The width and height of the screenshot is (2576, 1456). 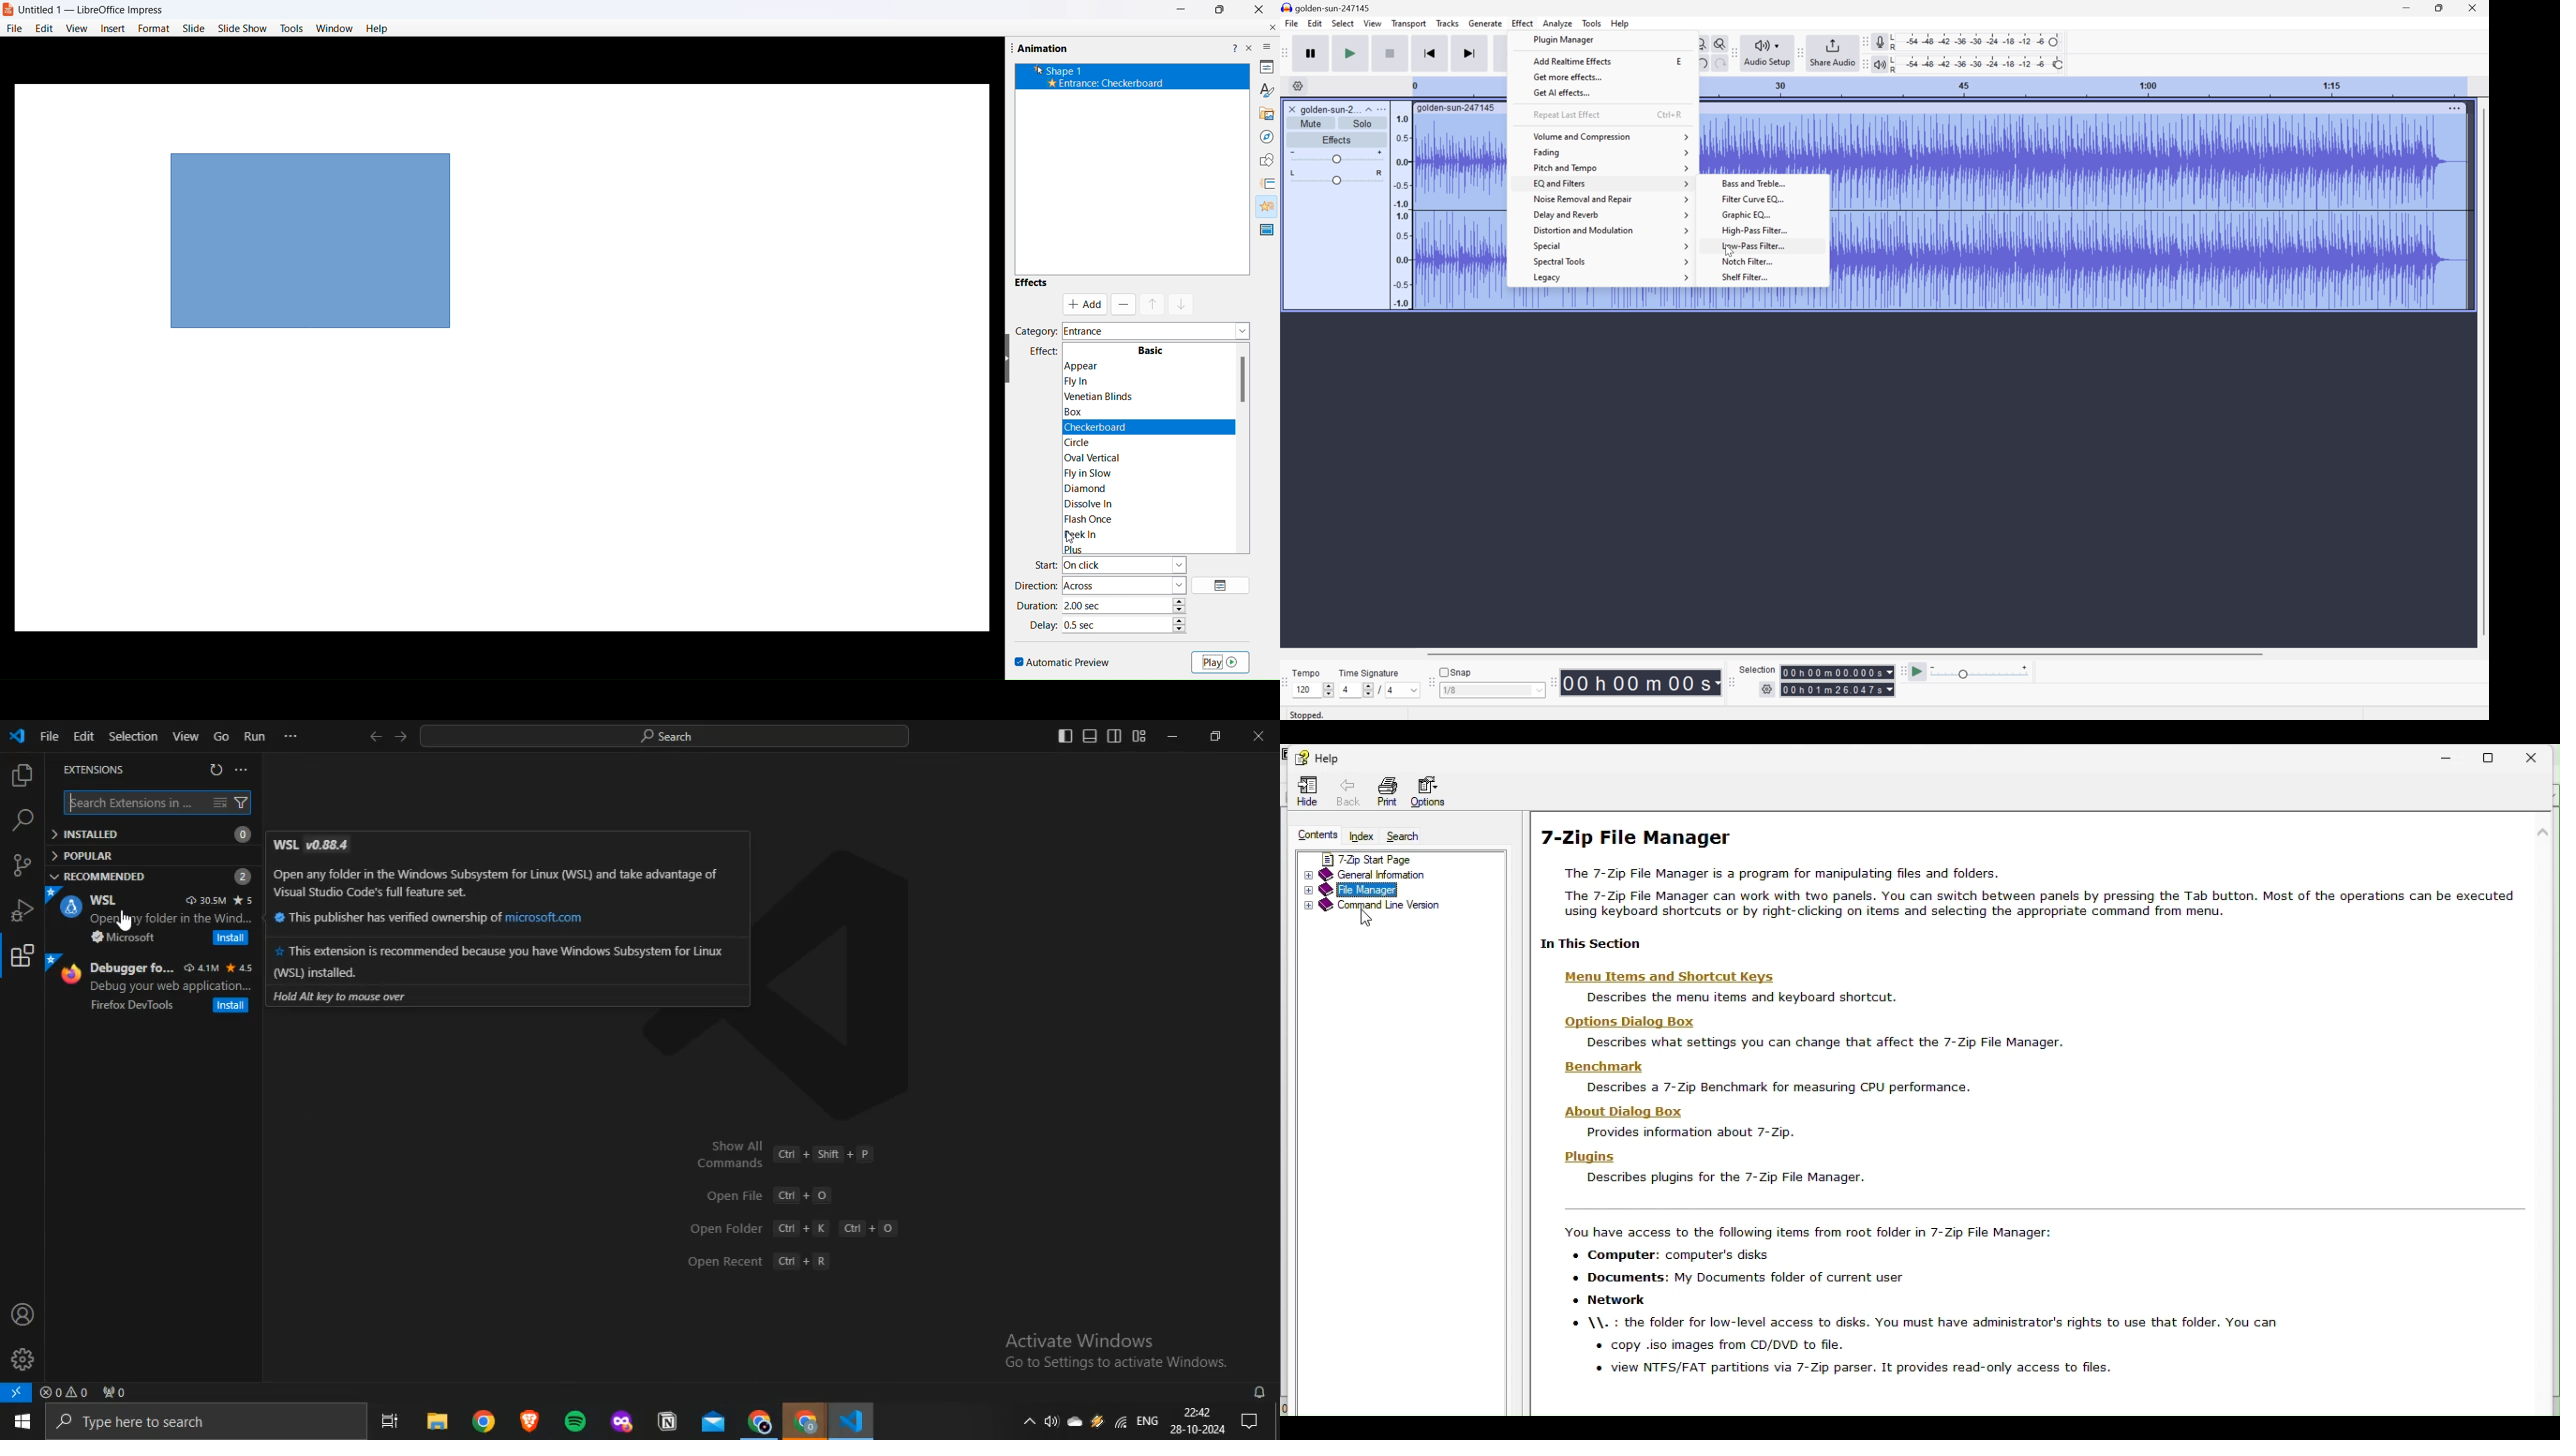 I want to click on box, so click(x=1085, y=411).